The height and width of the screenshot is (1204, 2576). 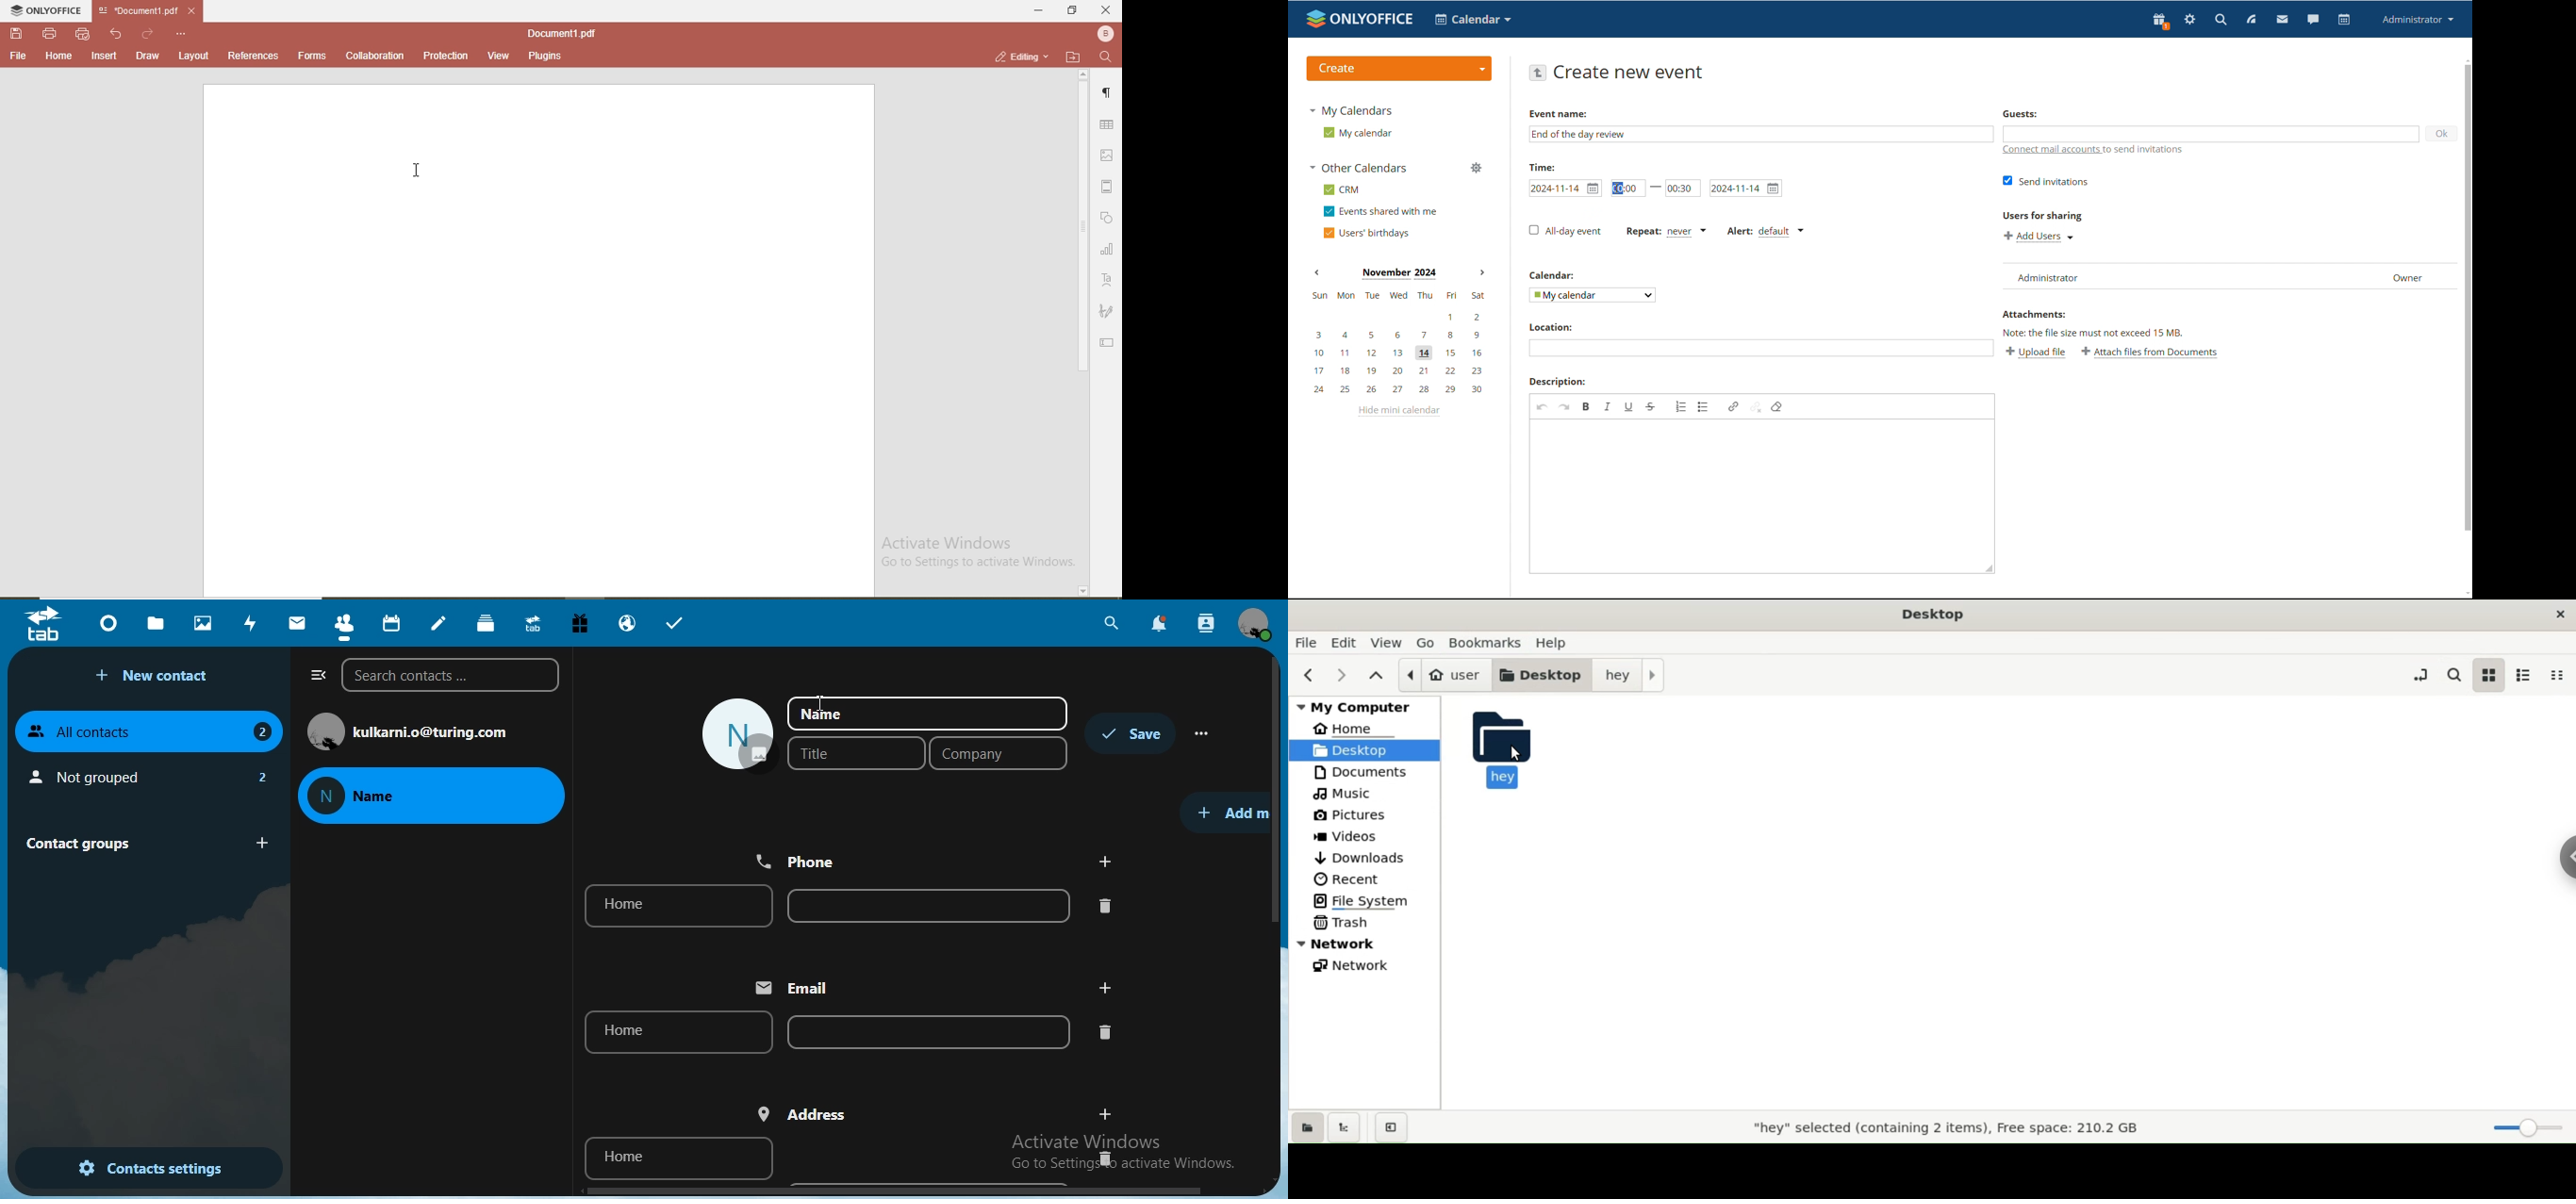 What do you see at coordinates (1482, 273) in the screenshot?
I see `next month` at bounding box center [1482, 273].